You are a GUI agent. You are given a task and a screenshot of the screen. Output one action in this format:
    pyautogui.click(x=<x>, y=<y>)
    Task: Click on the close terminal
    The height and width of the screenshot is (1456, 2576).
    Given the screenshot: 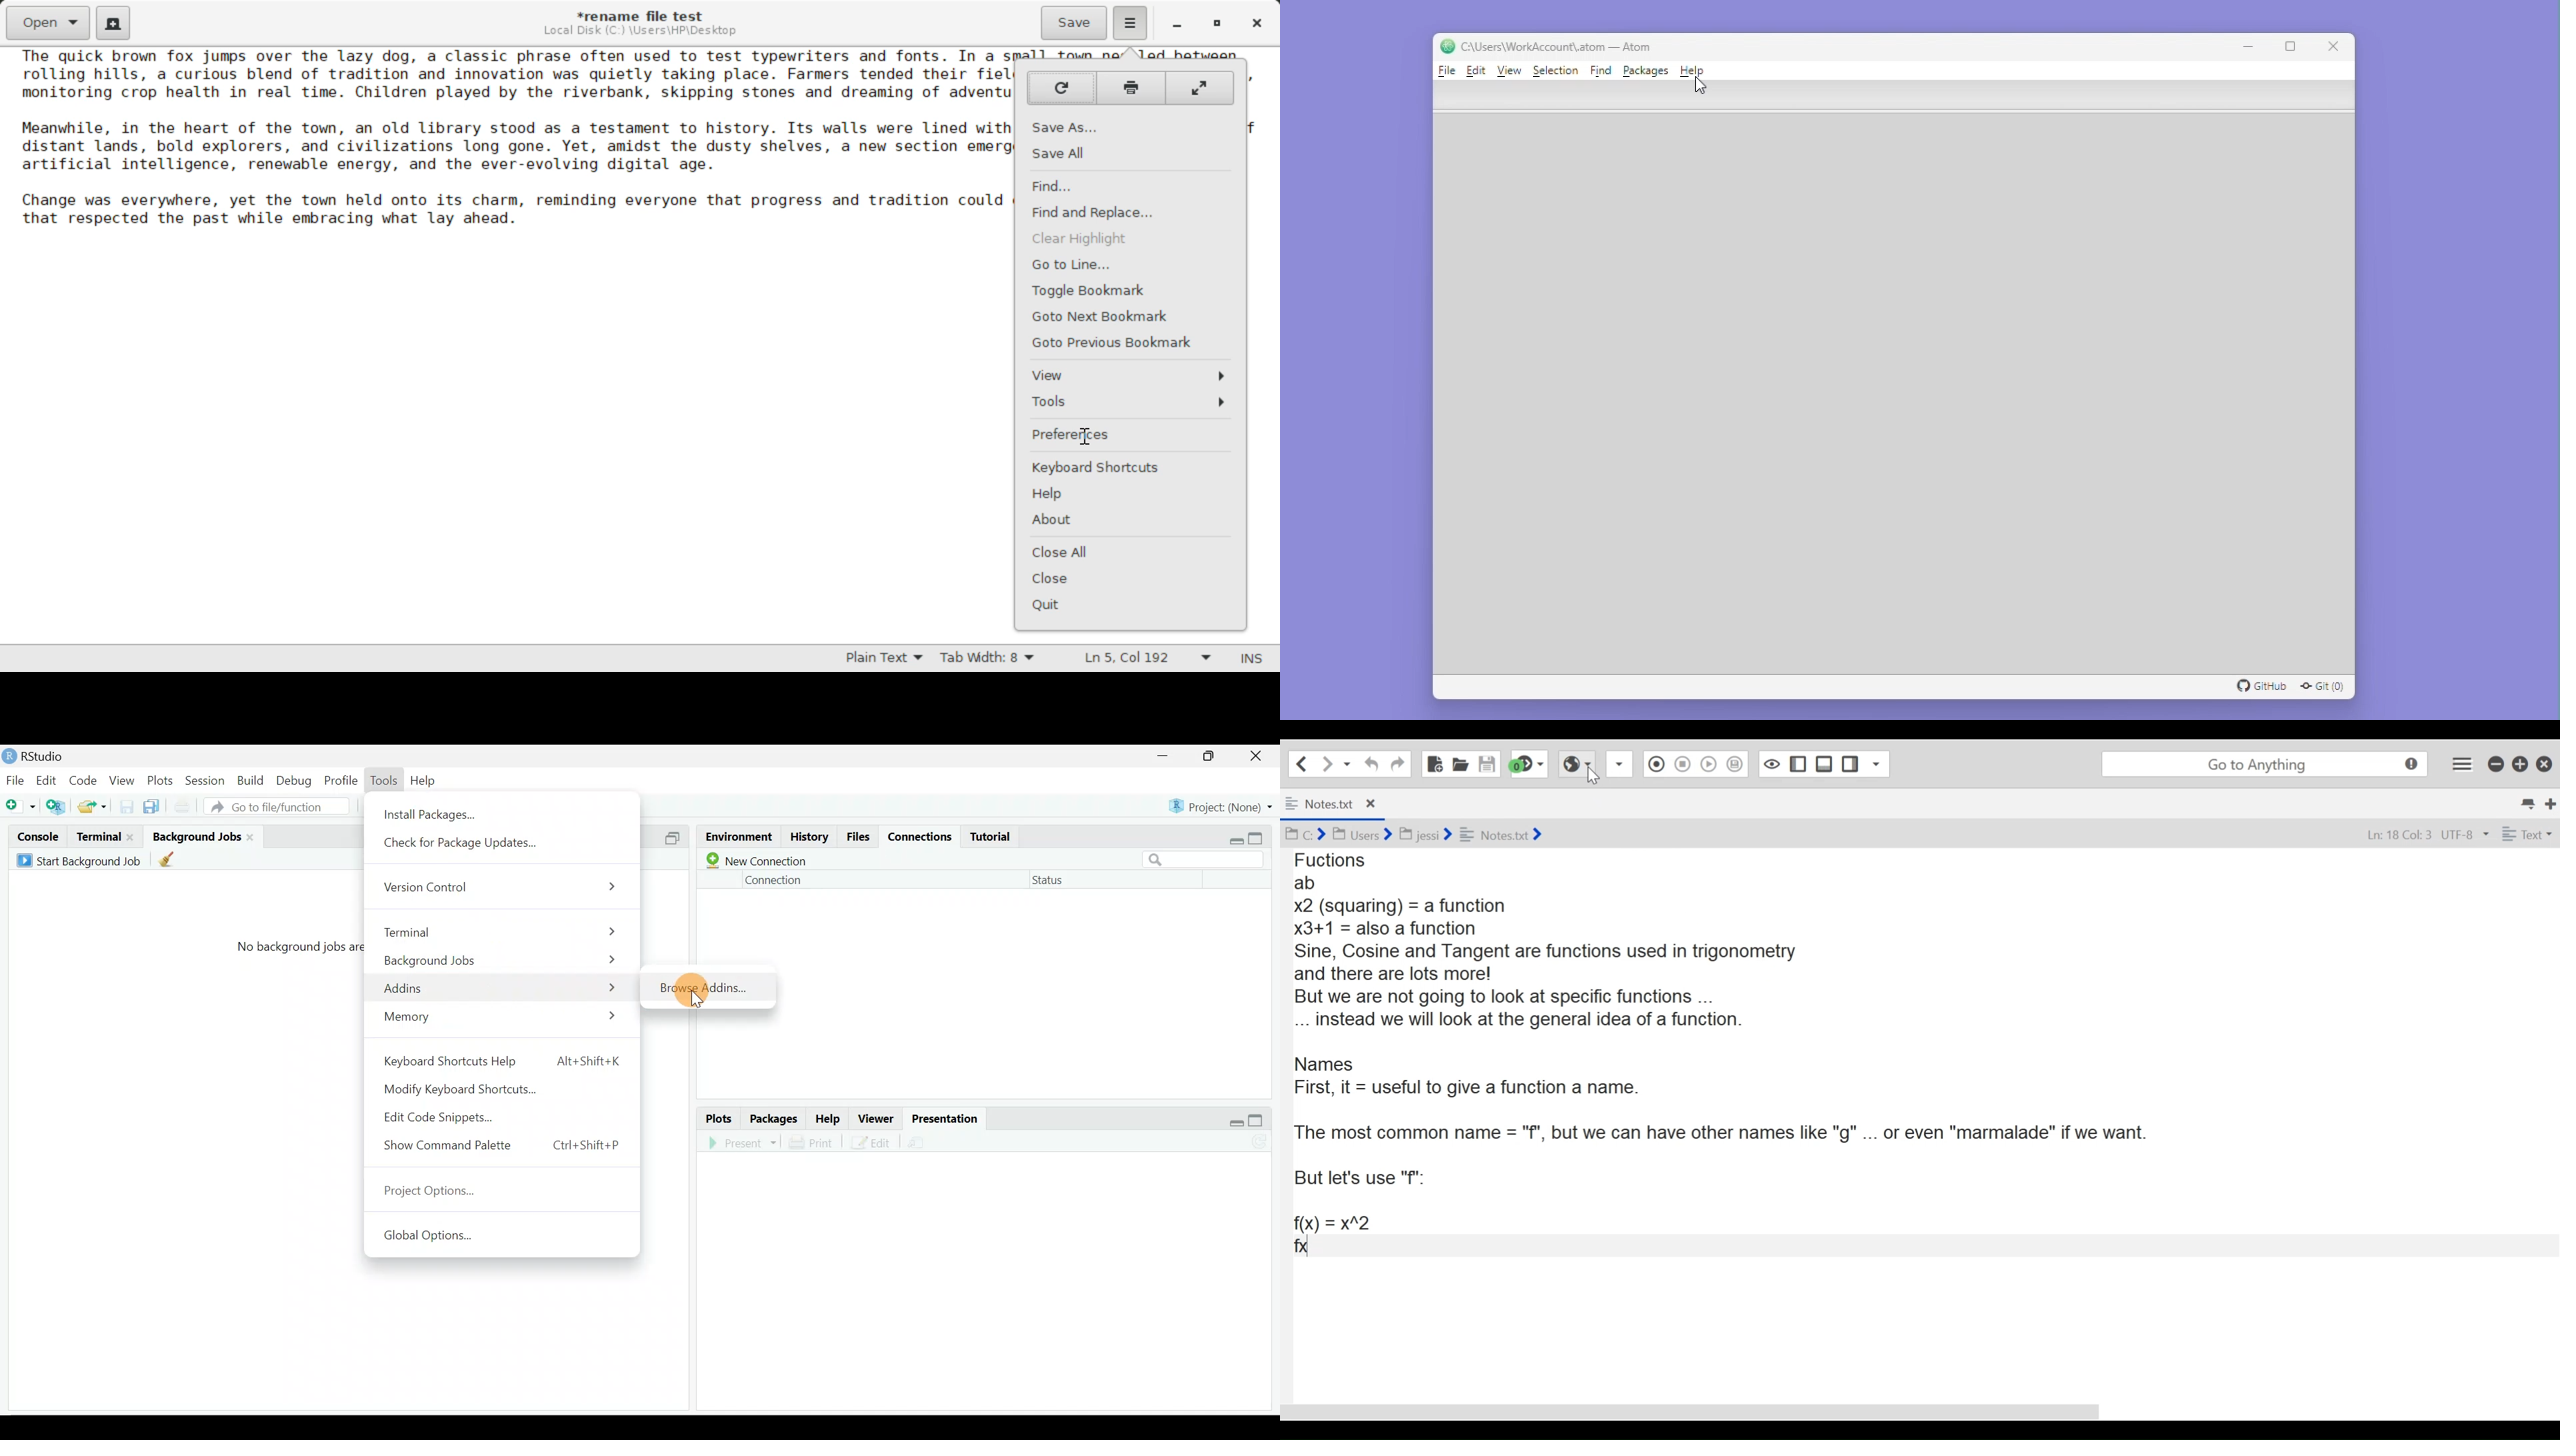 What is the action you would take?
    pyautogui.click(x=133, y=838)
    